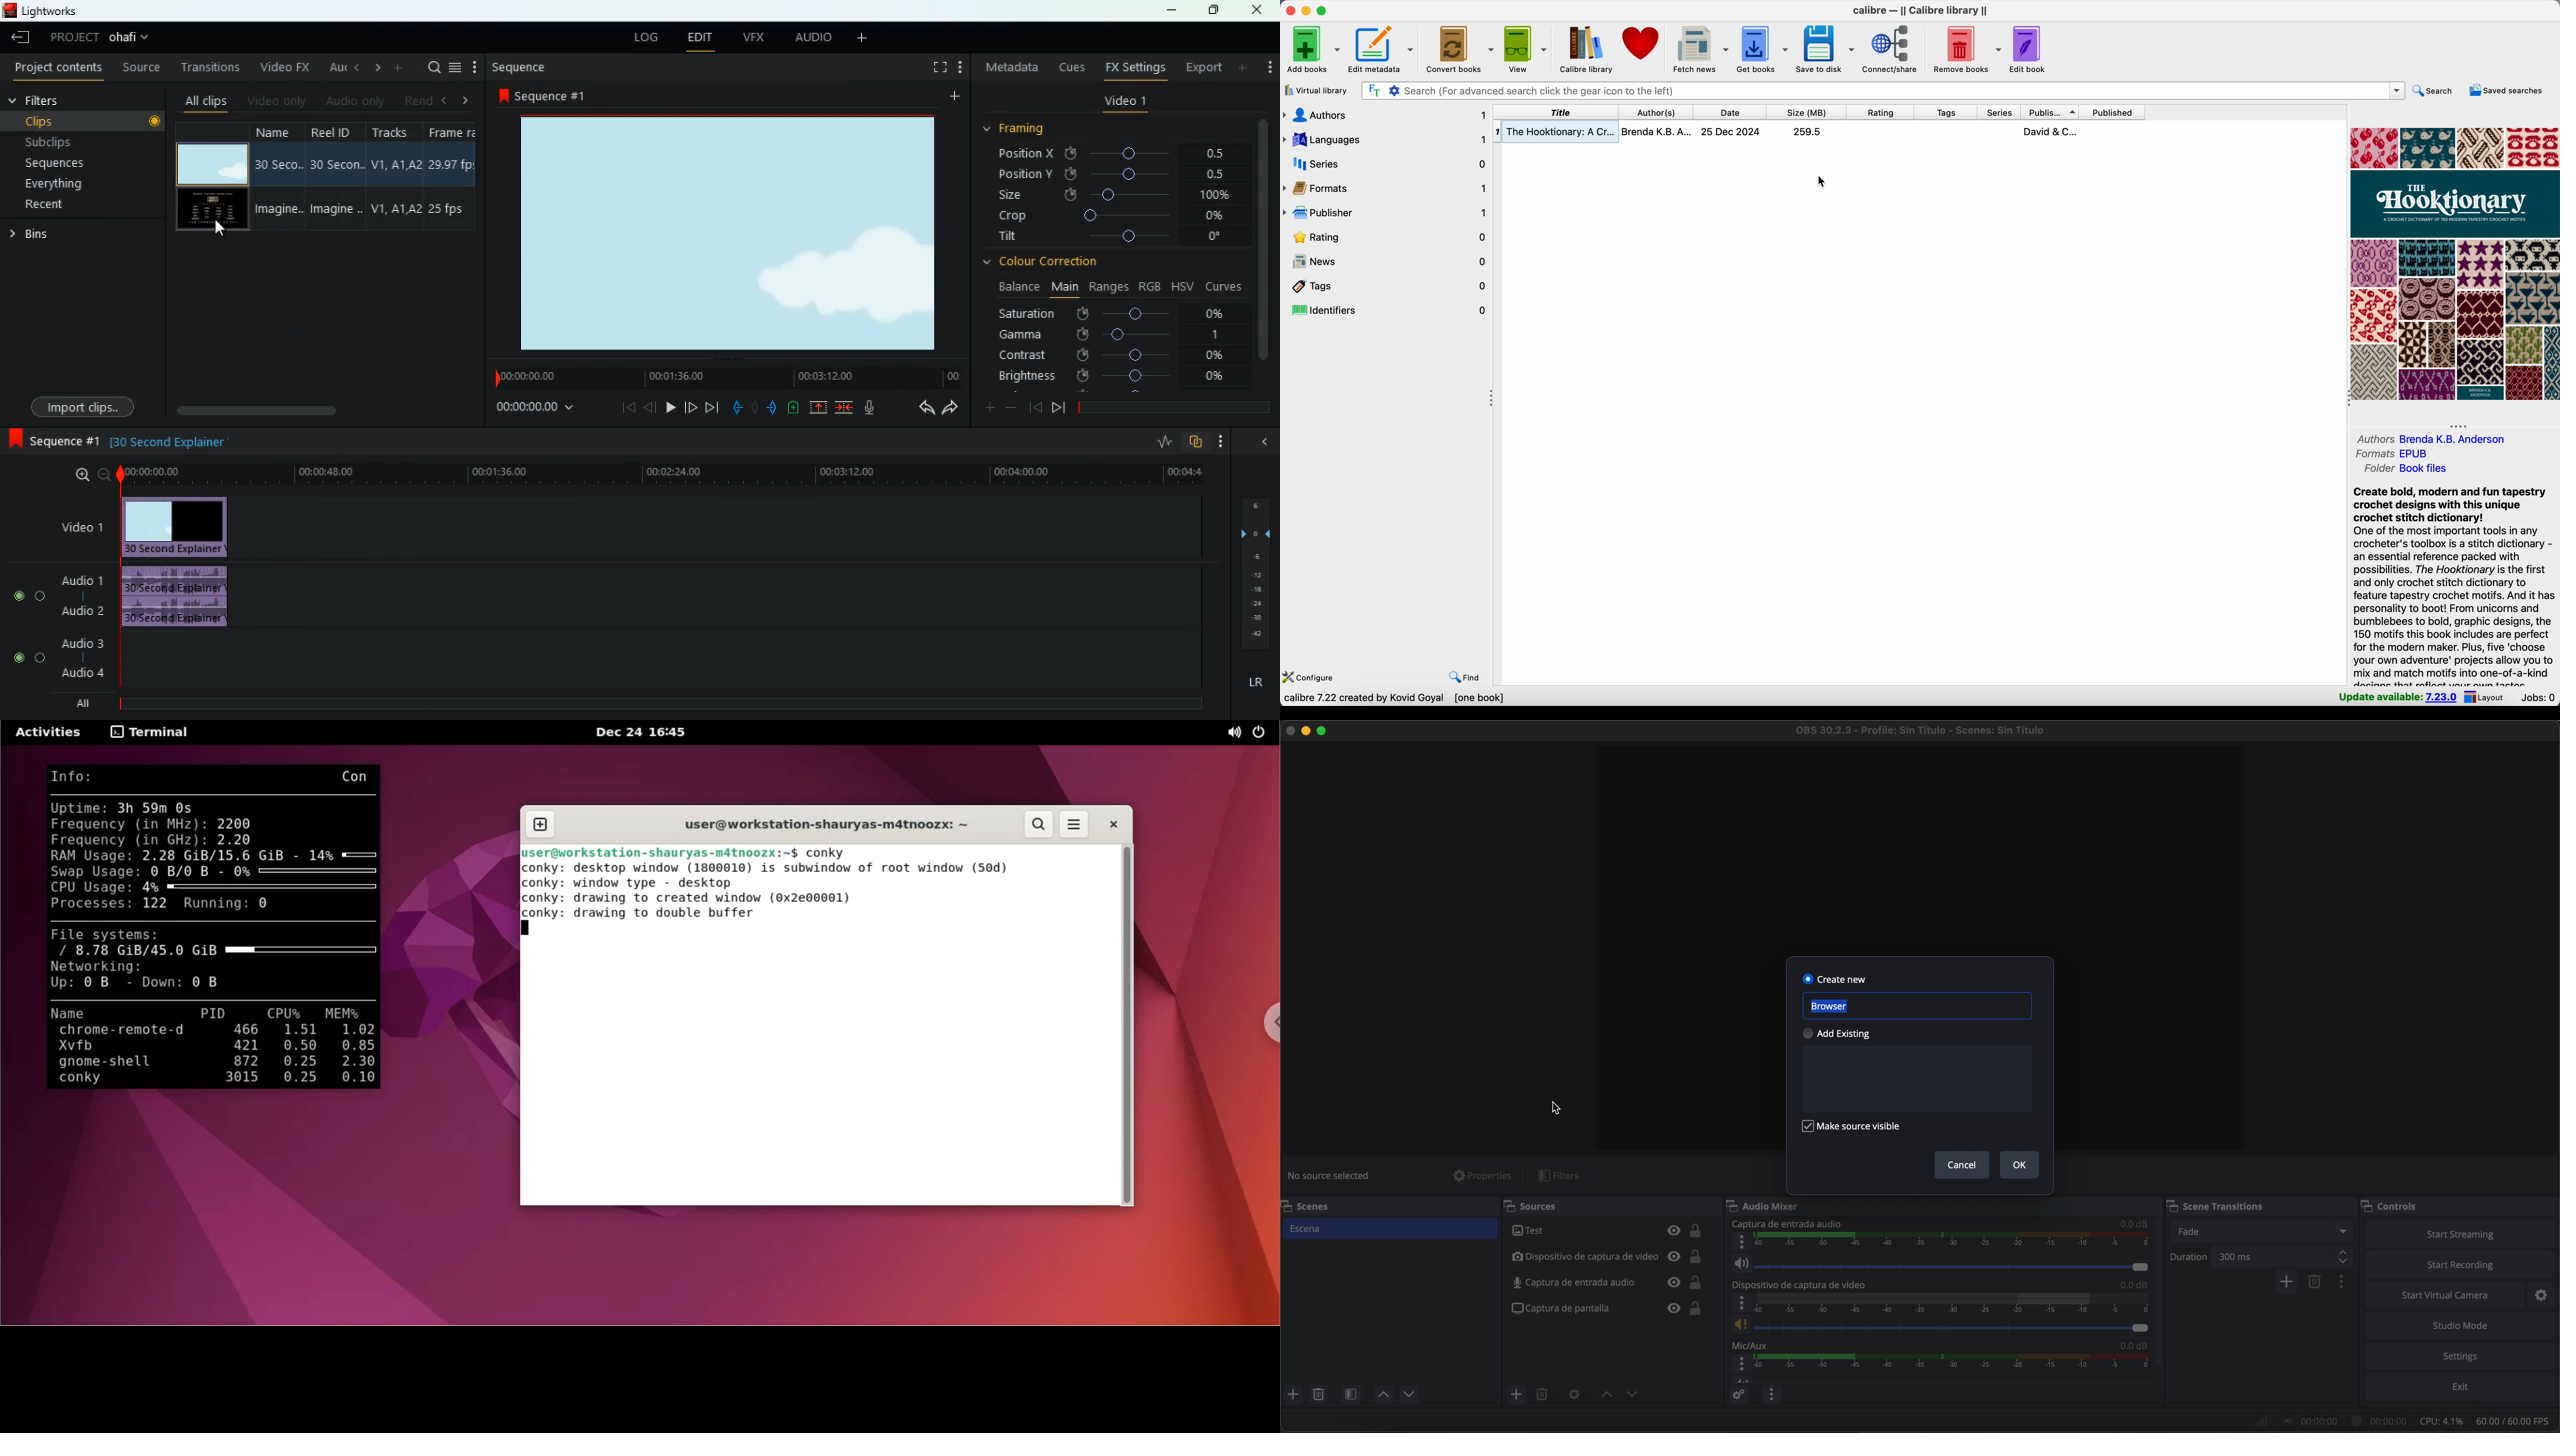 The width and height of the screenshot is (2576, 1456). I want to click on test, so click(1610, 1232).